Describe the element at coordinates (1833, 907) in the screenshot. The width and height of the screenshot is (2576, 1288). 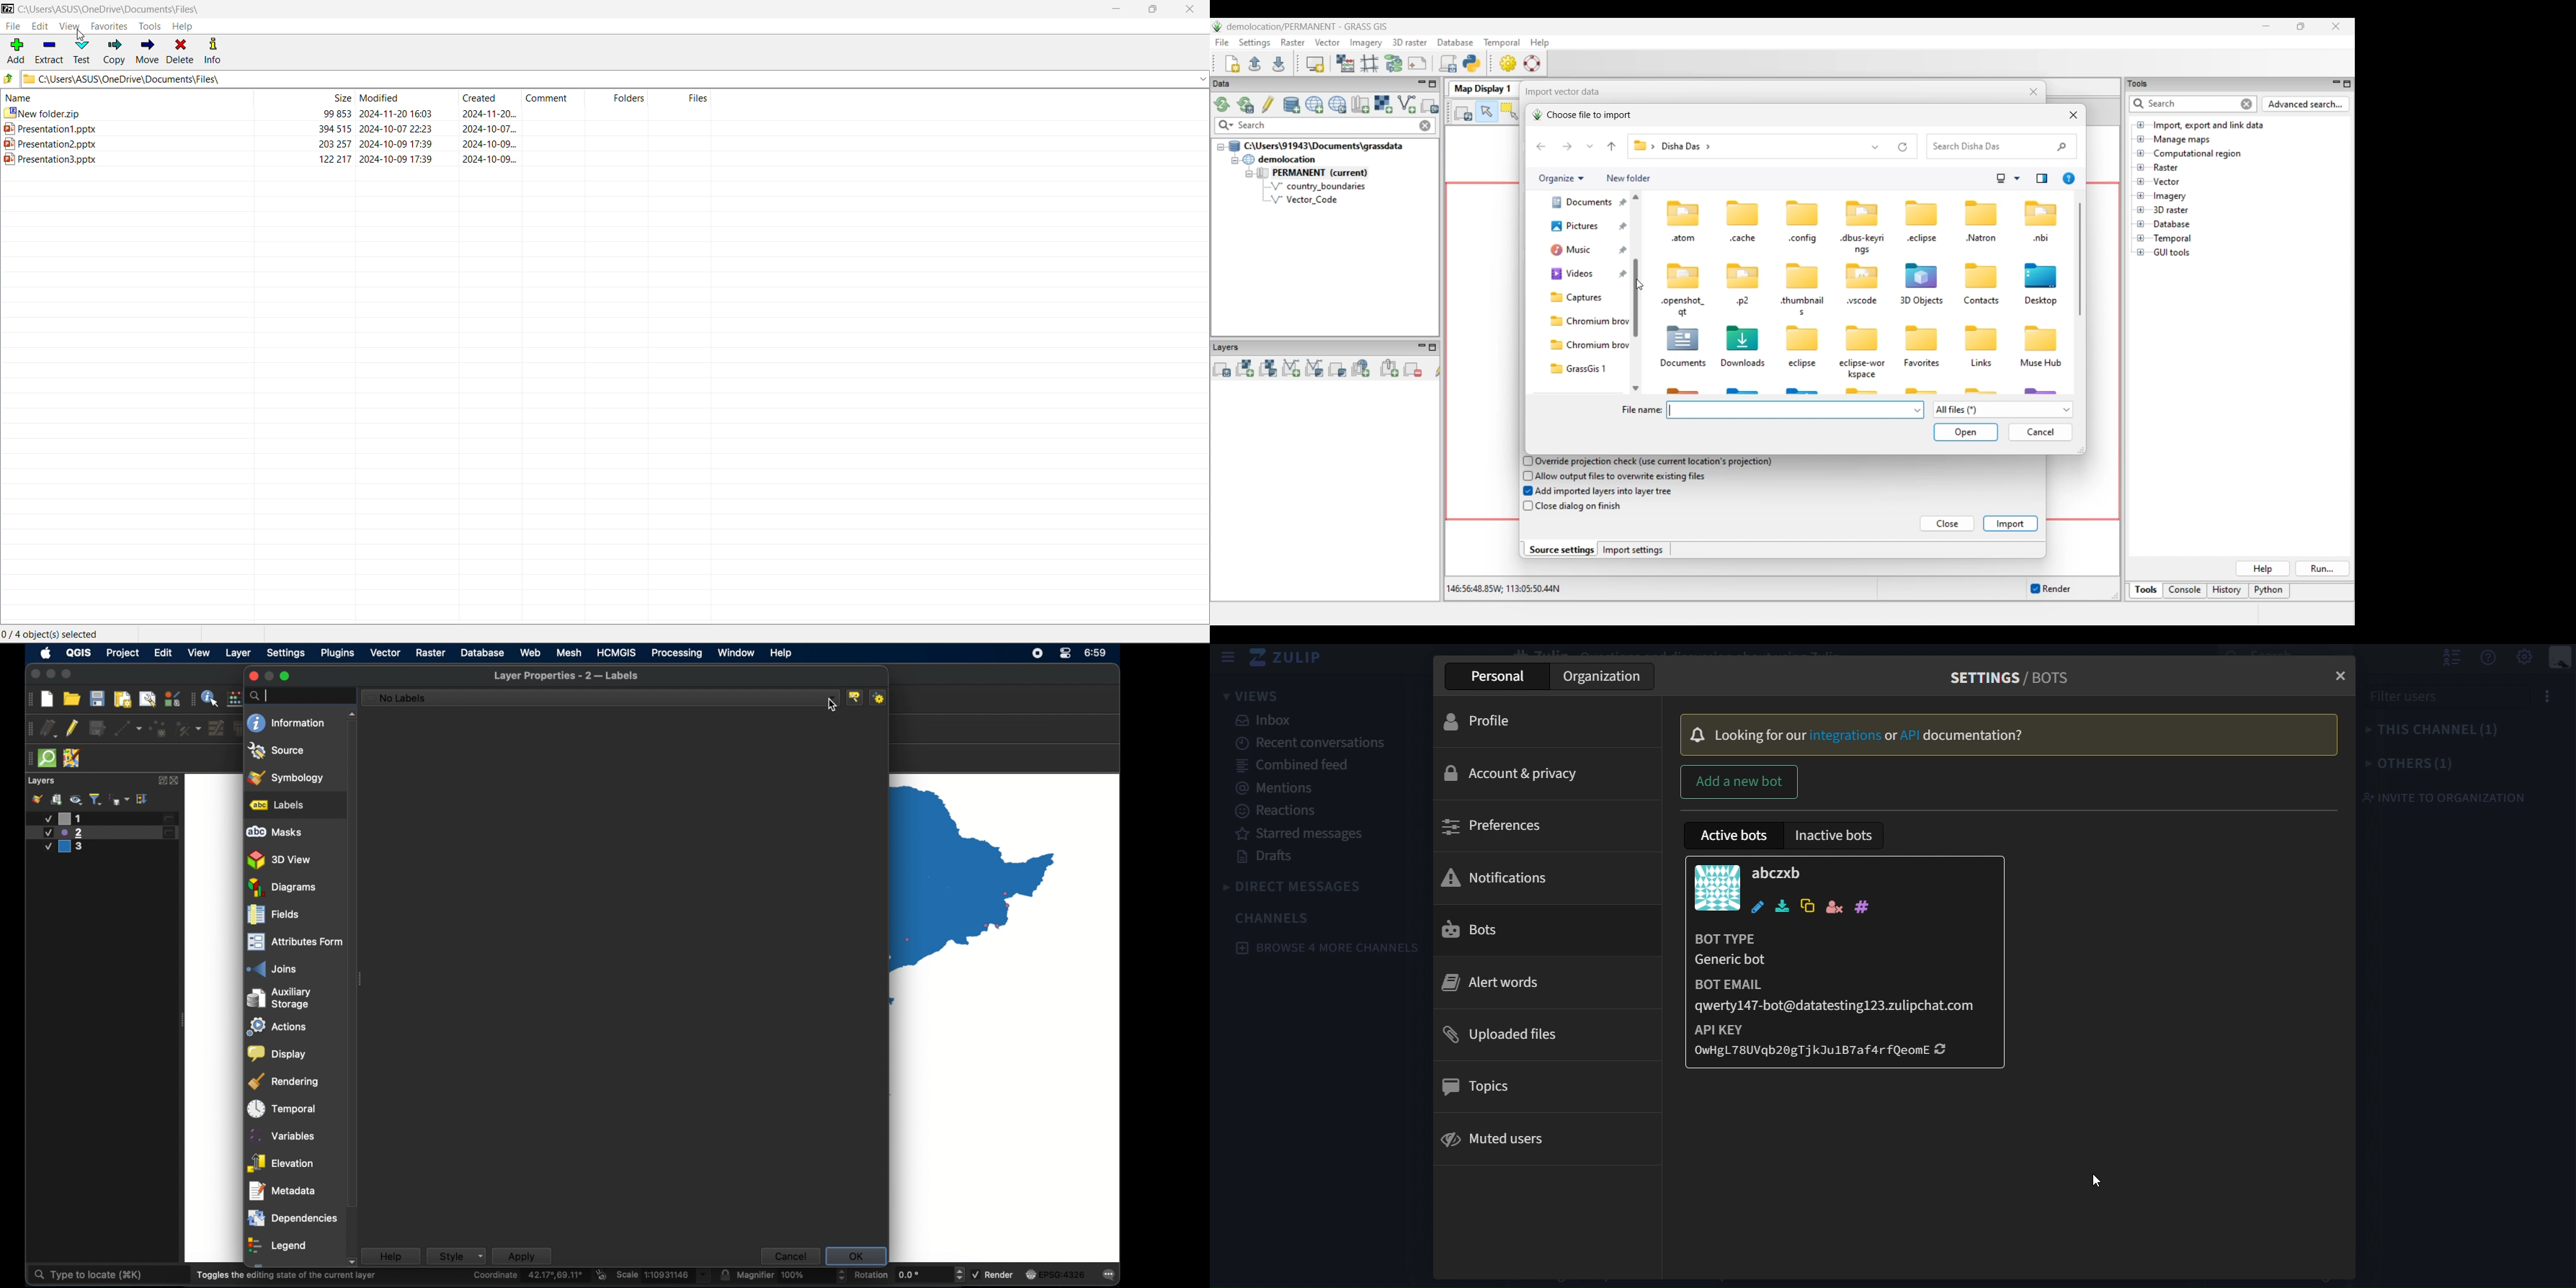
I see `deactivate bot` at that location.